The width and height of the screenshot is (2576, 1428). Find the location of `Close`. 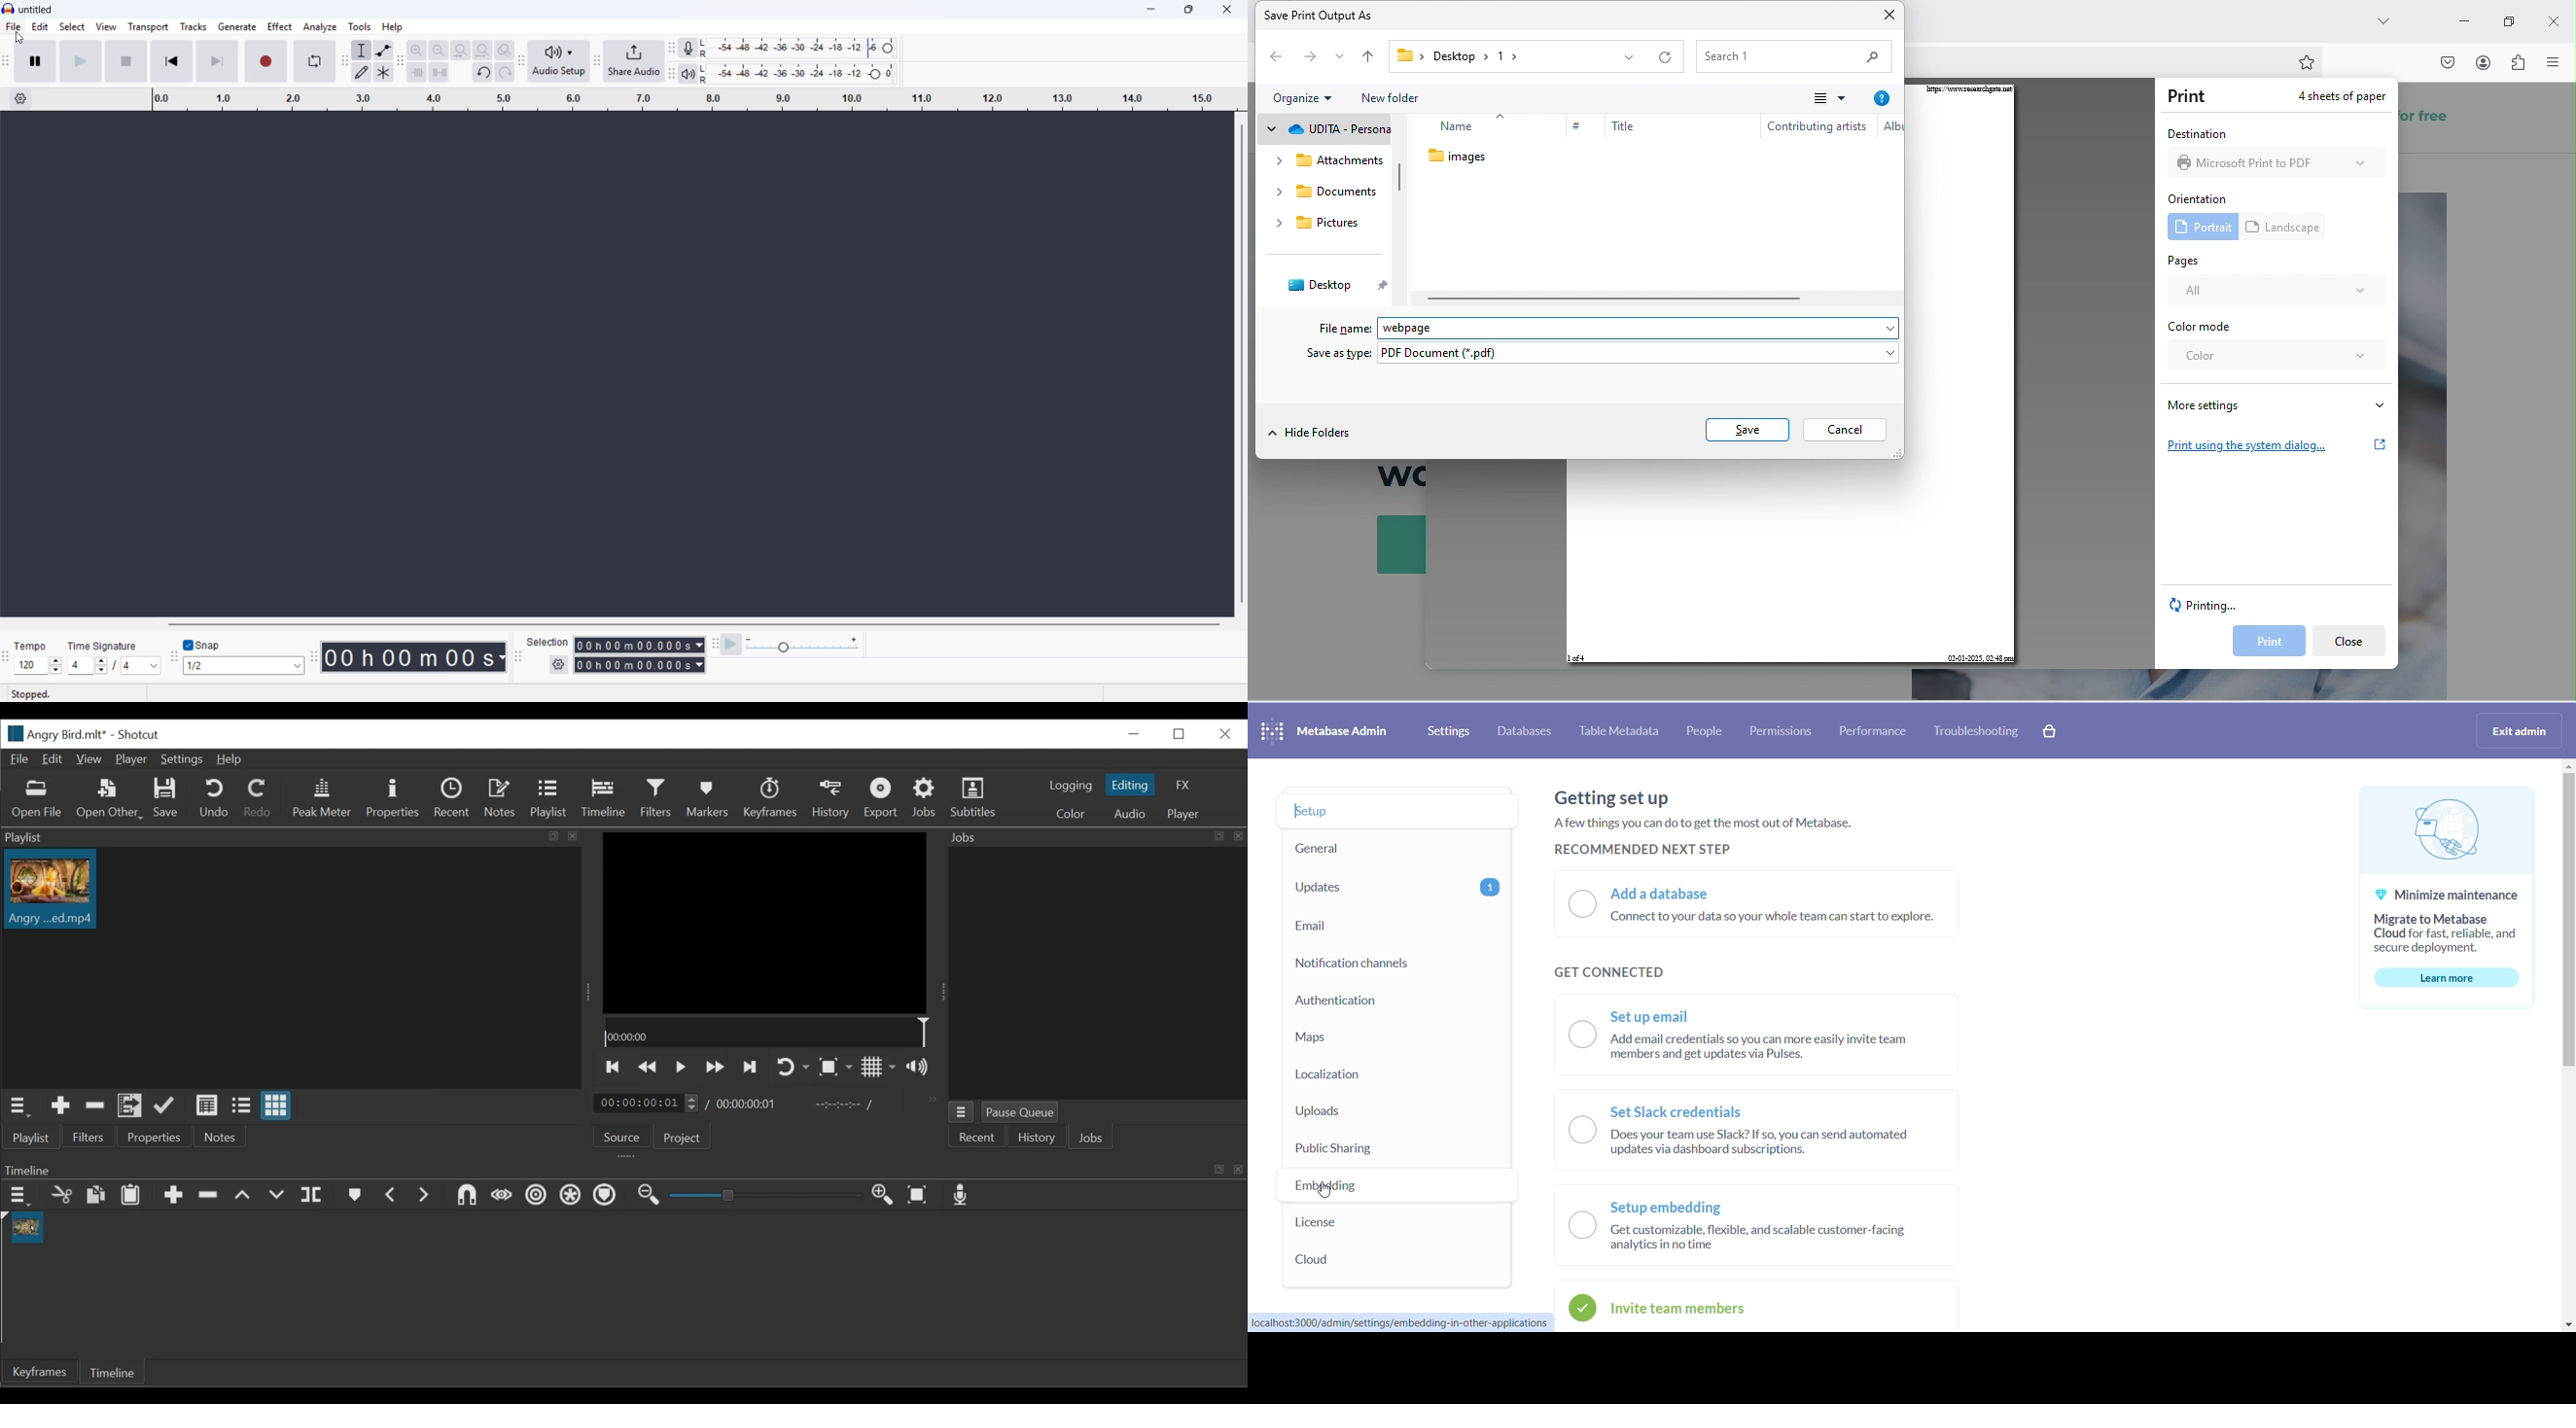

Close is located at coordinates (1136, 734).